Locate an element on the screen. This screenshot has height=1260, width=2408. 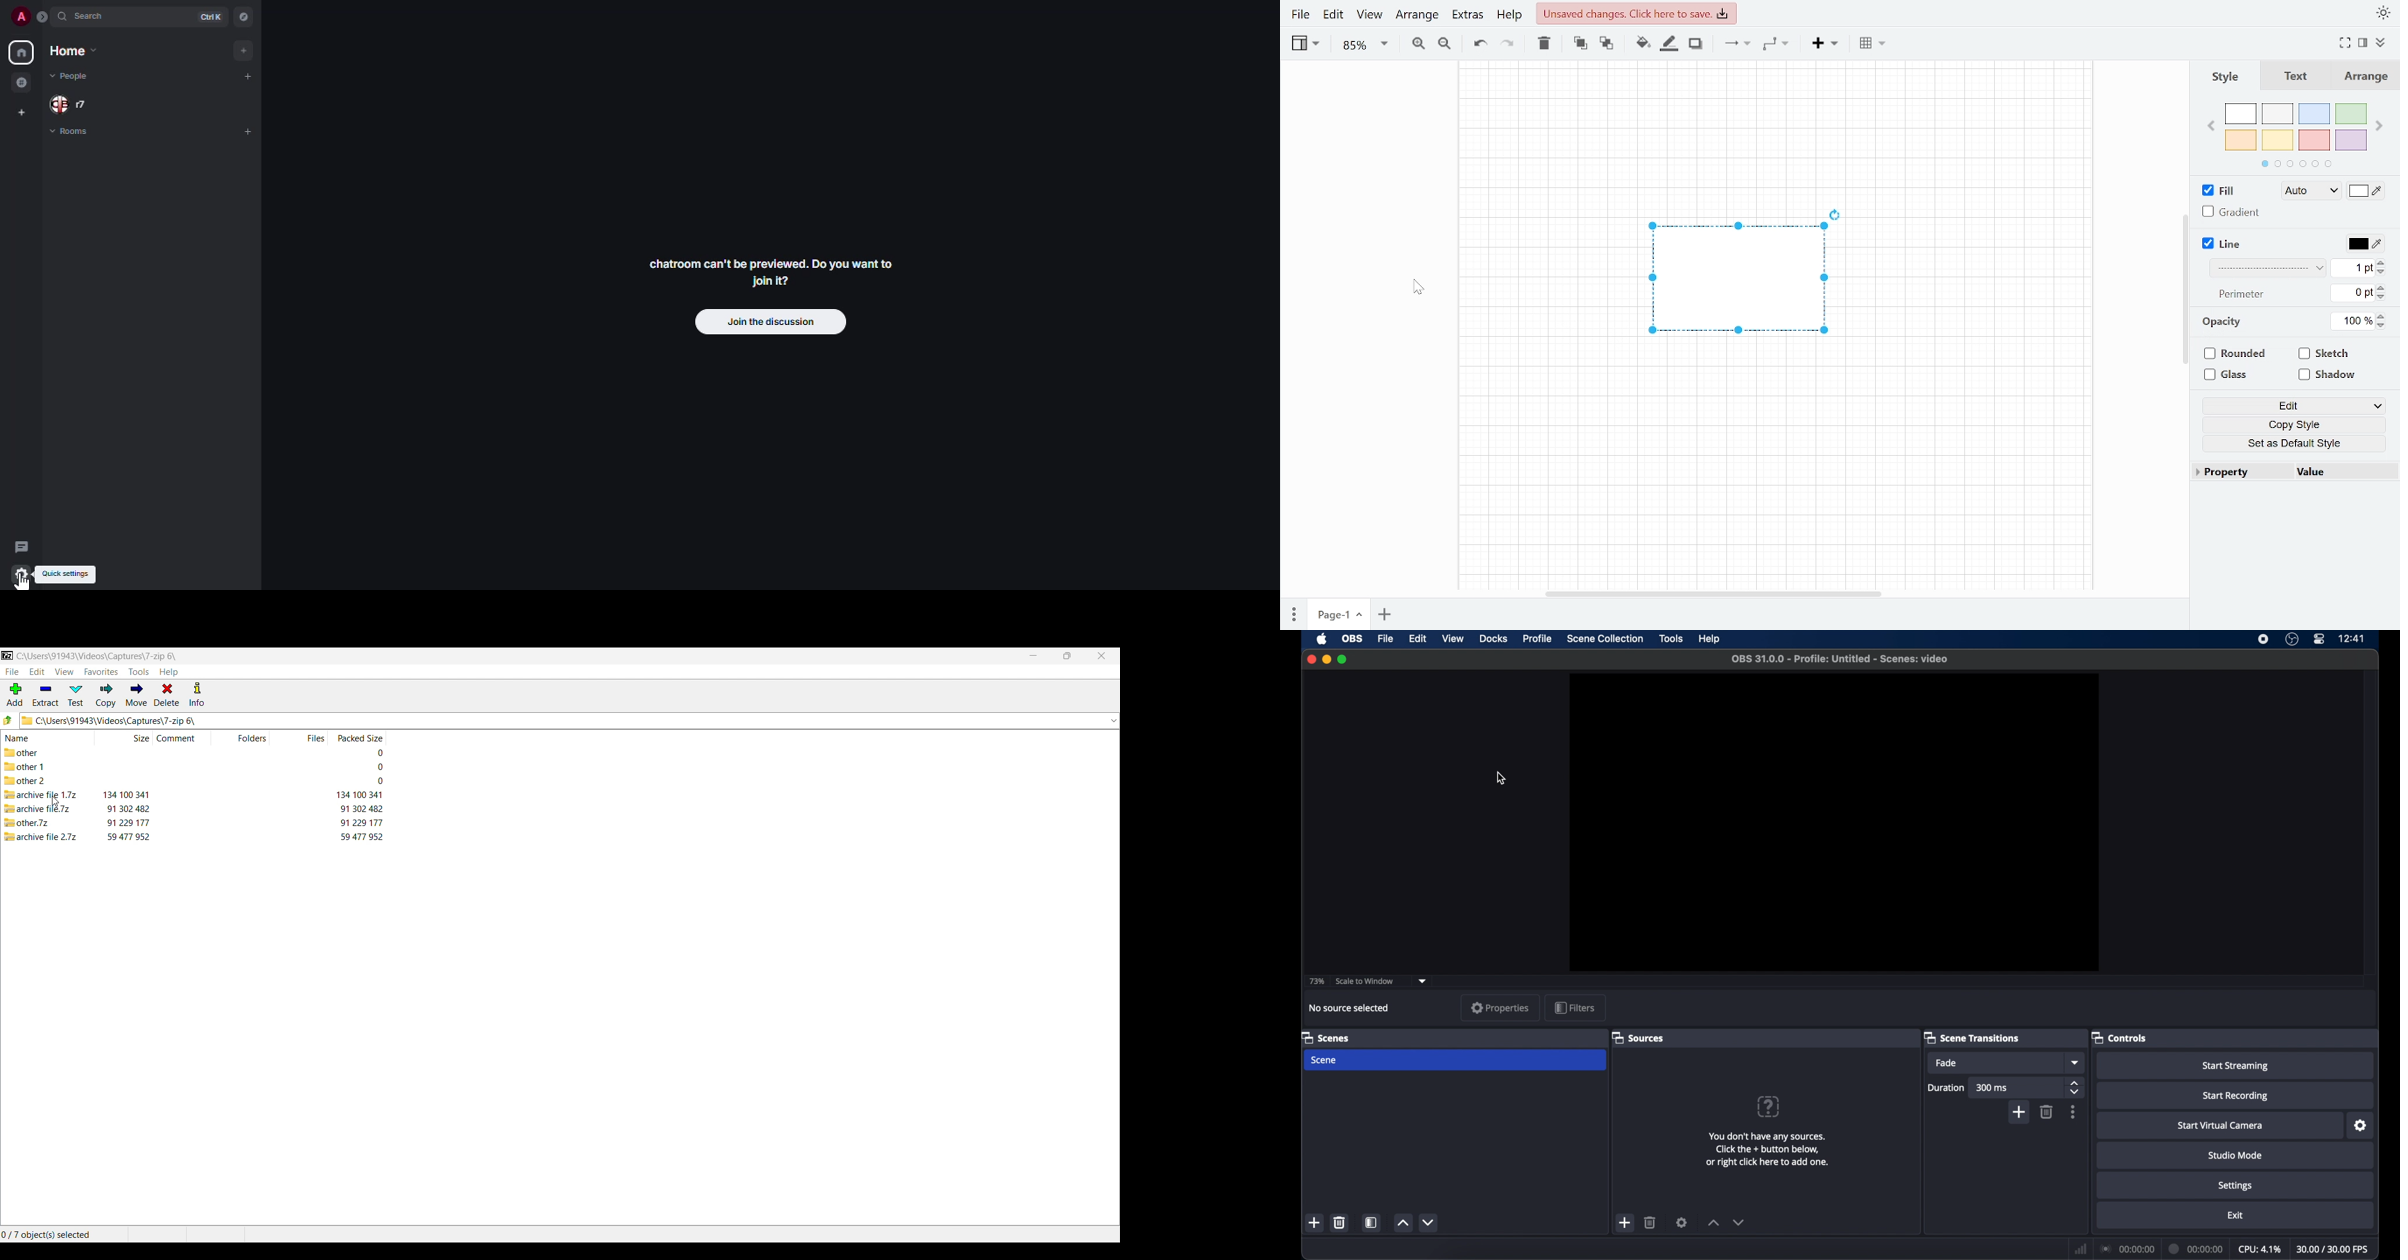
search is located at coordinates (95, 19).